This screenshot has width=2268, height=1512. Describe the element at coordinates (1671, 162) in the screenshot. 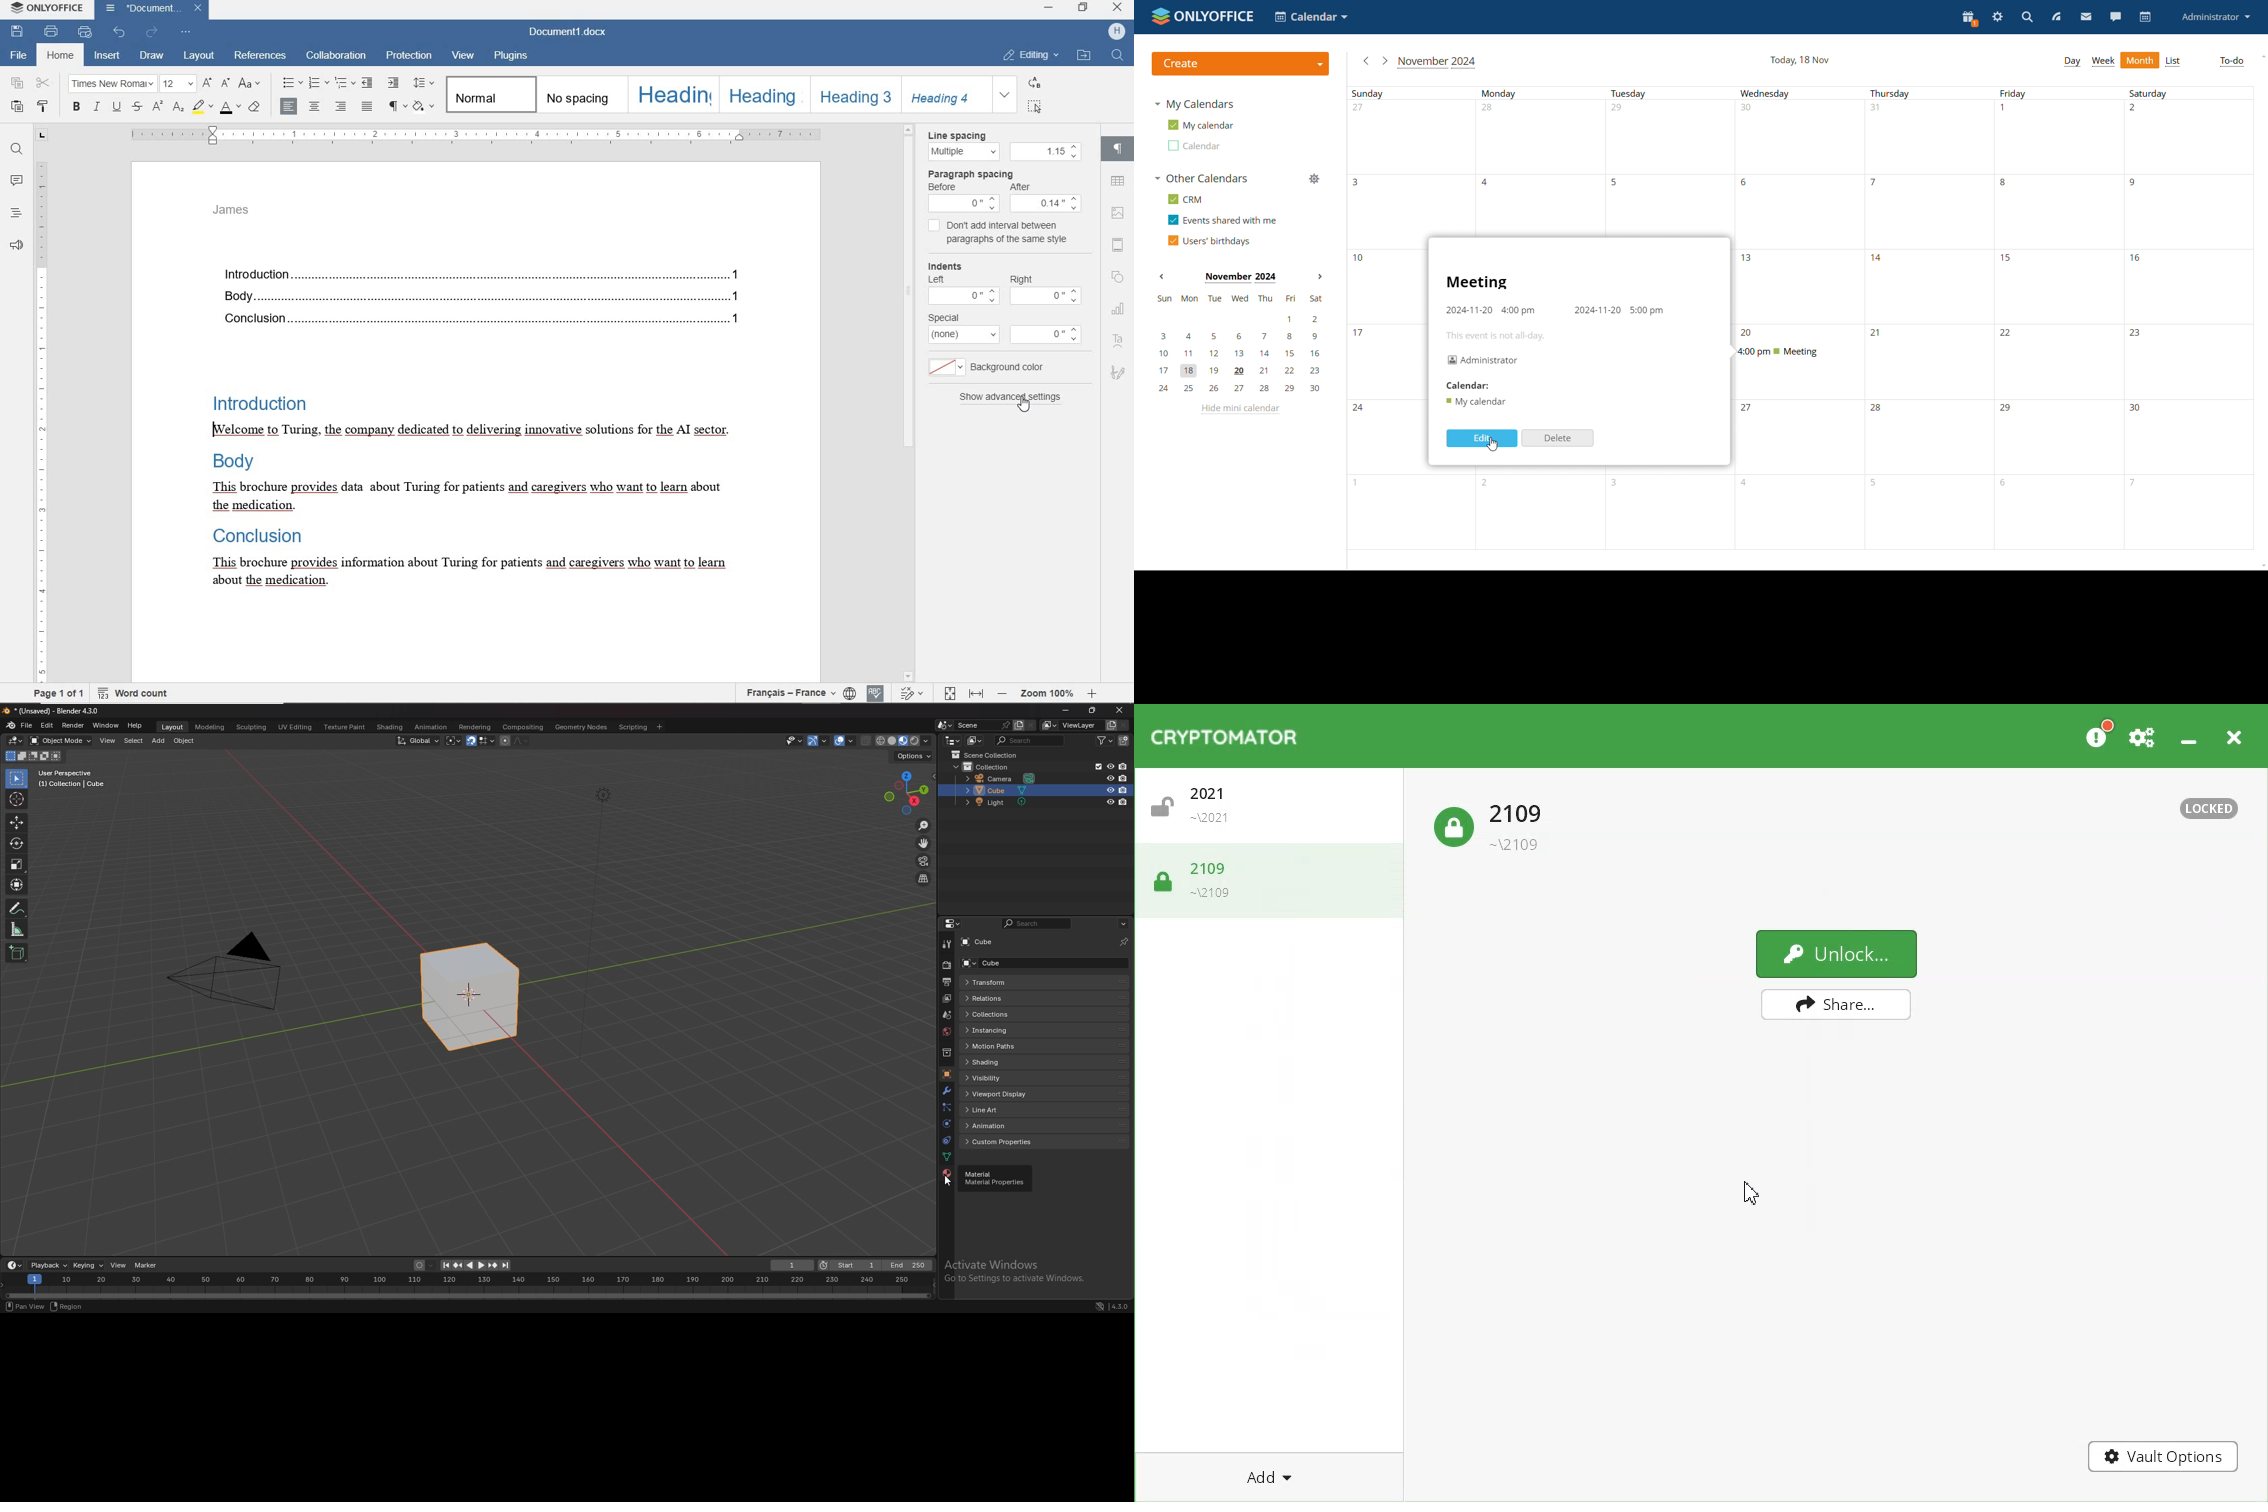

I see `tuesdays` at that location.